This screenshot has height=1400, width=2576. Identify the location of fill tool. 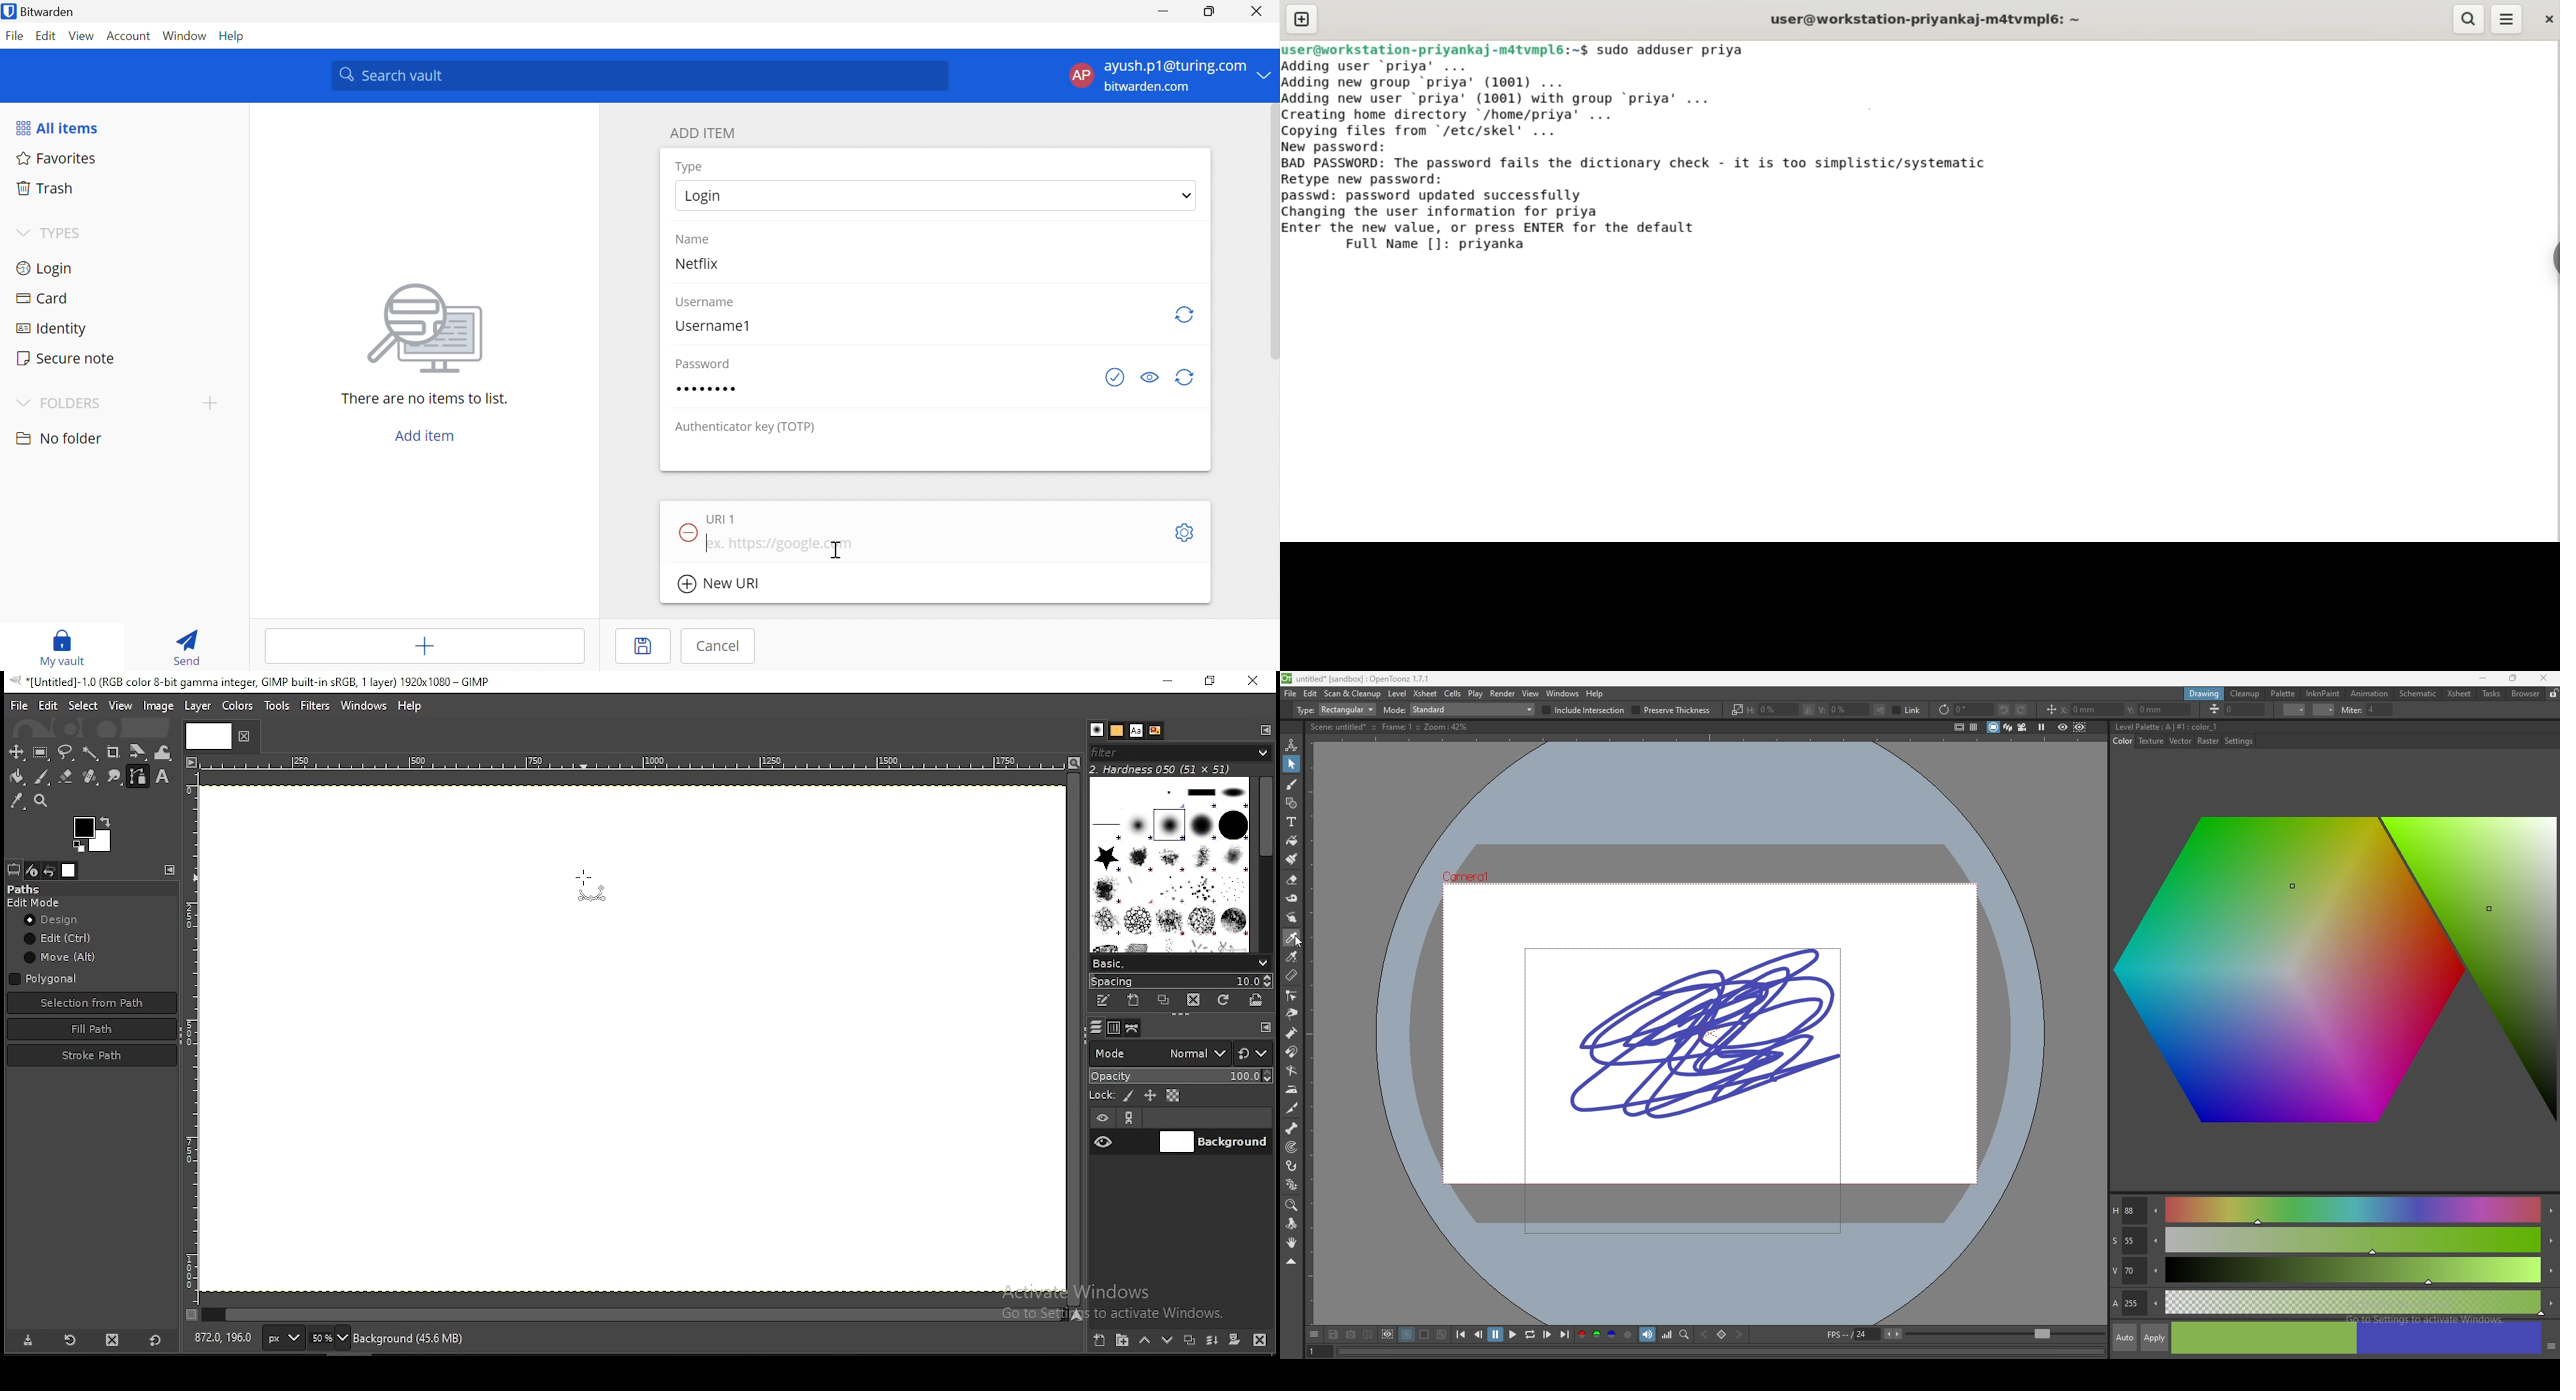
(1292, 840).